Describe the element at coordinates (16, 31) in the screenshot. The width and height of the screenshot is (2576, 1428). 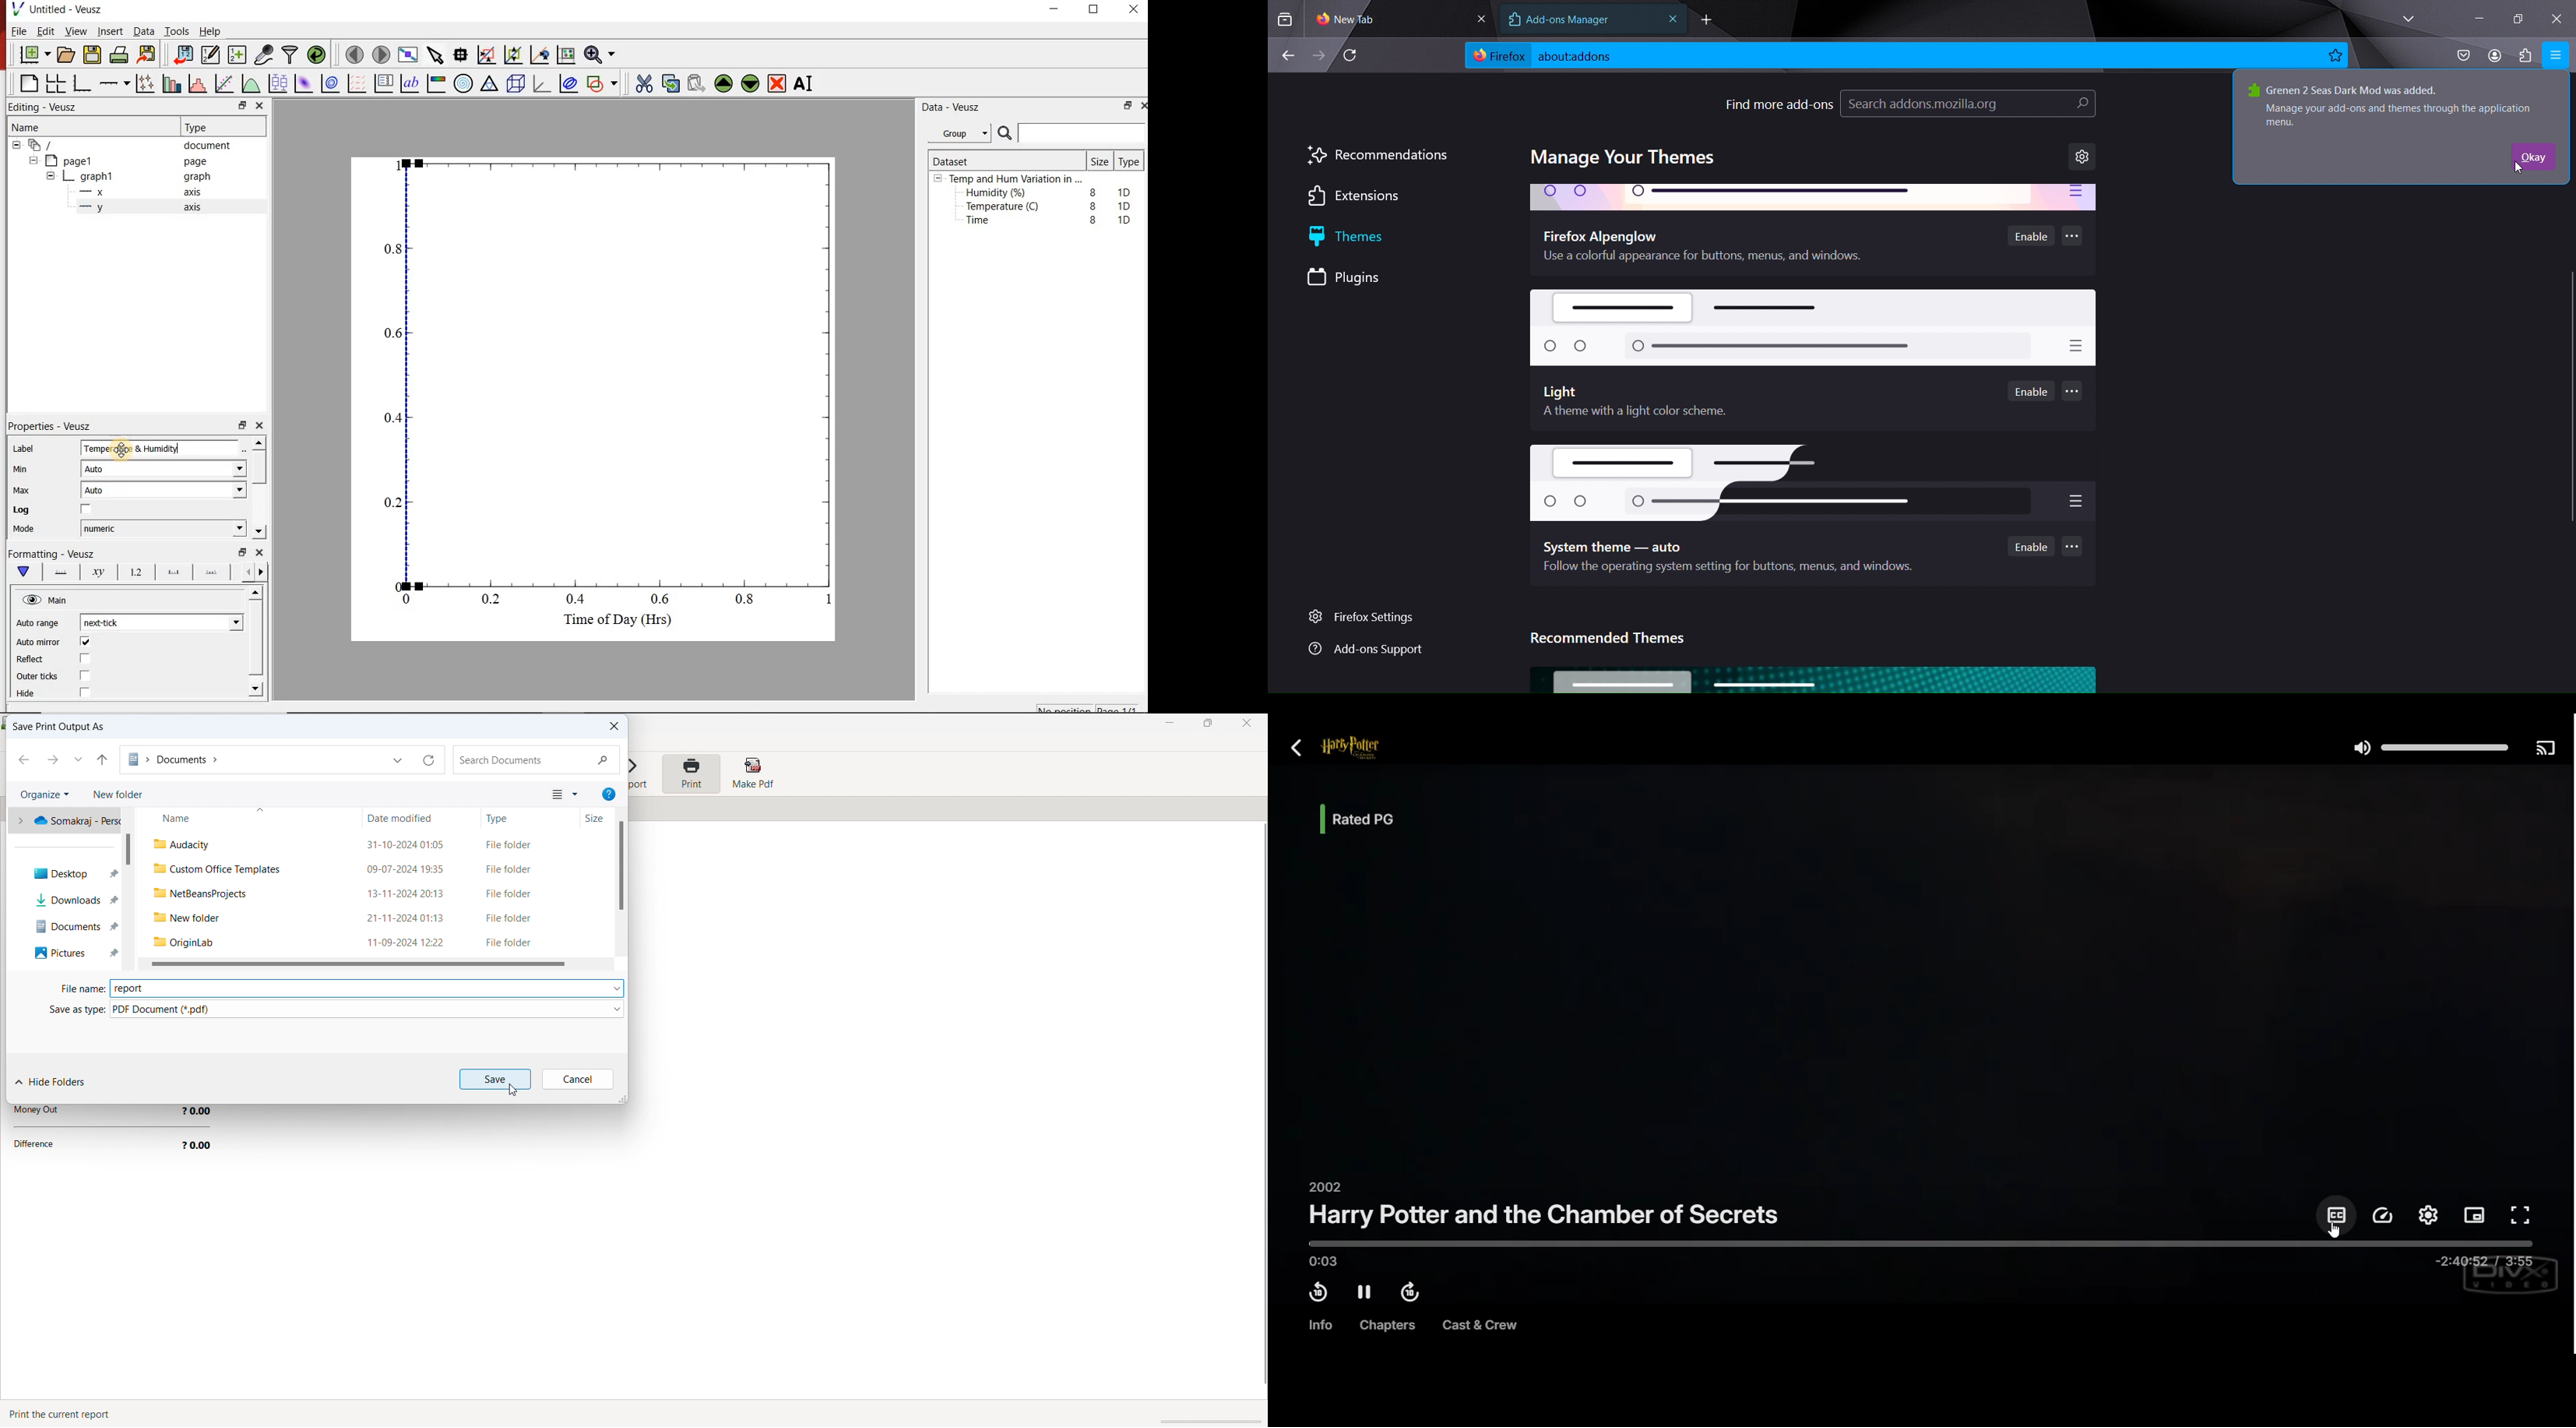
I see `File` at that location.